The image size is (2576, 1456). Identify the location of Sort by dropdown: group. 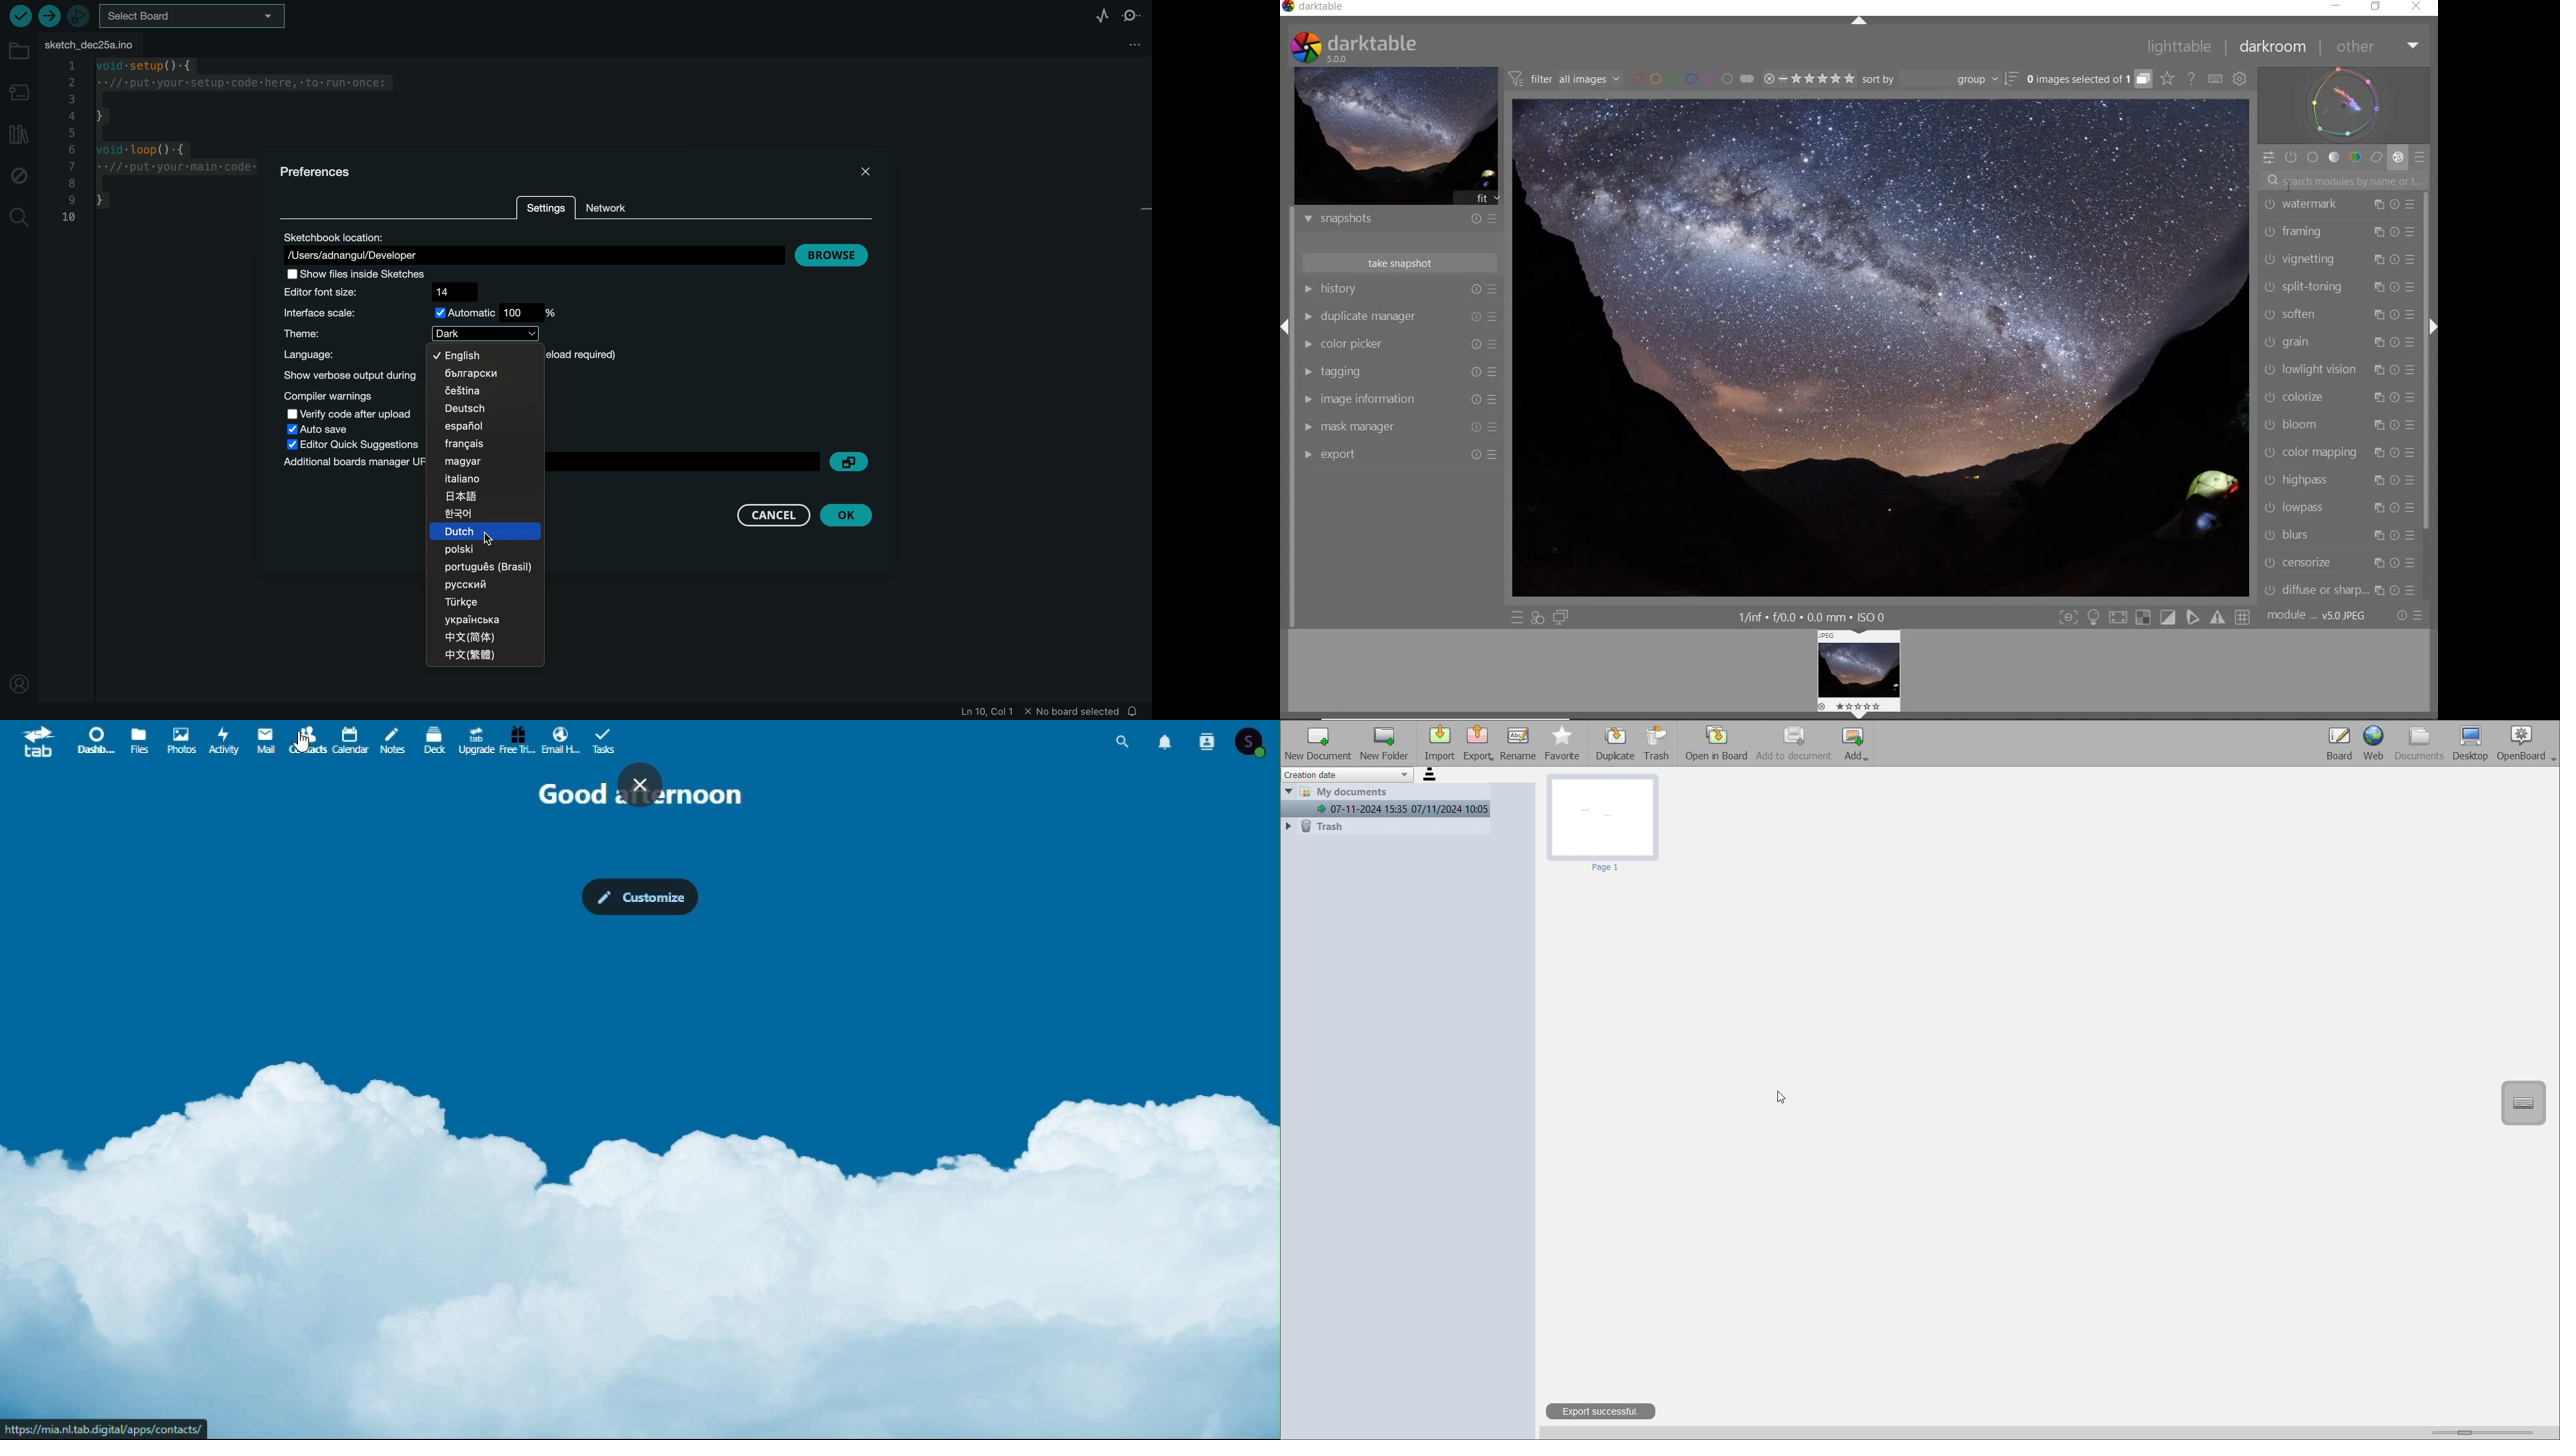
(1930, 83).